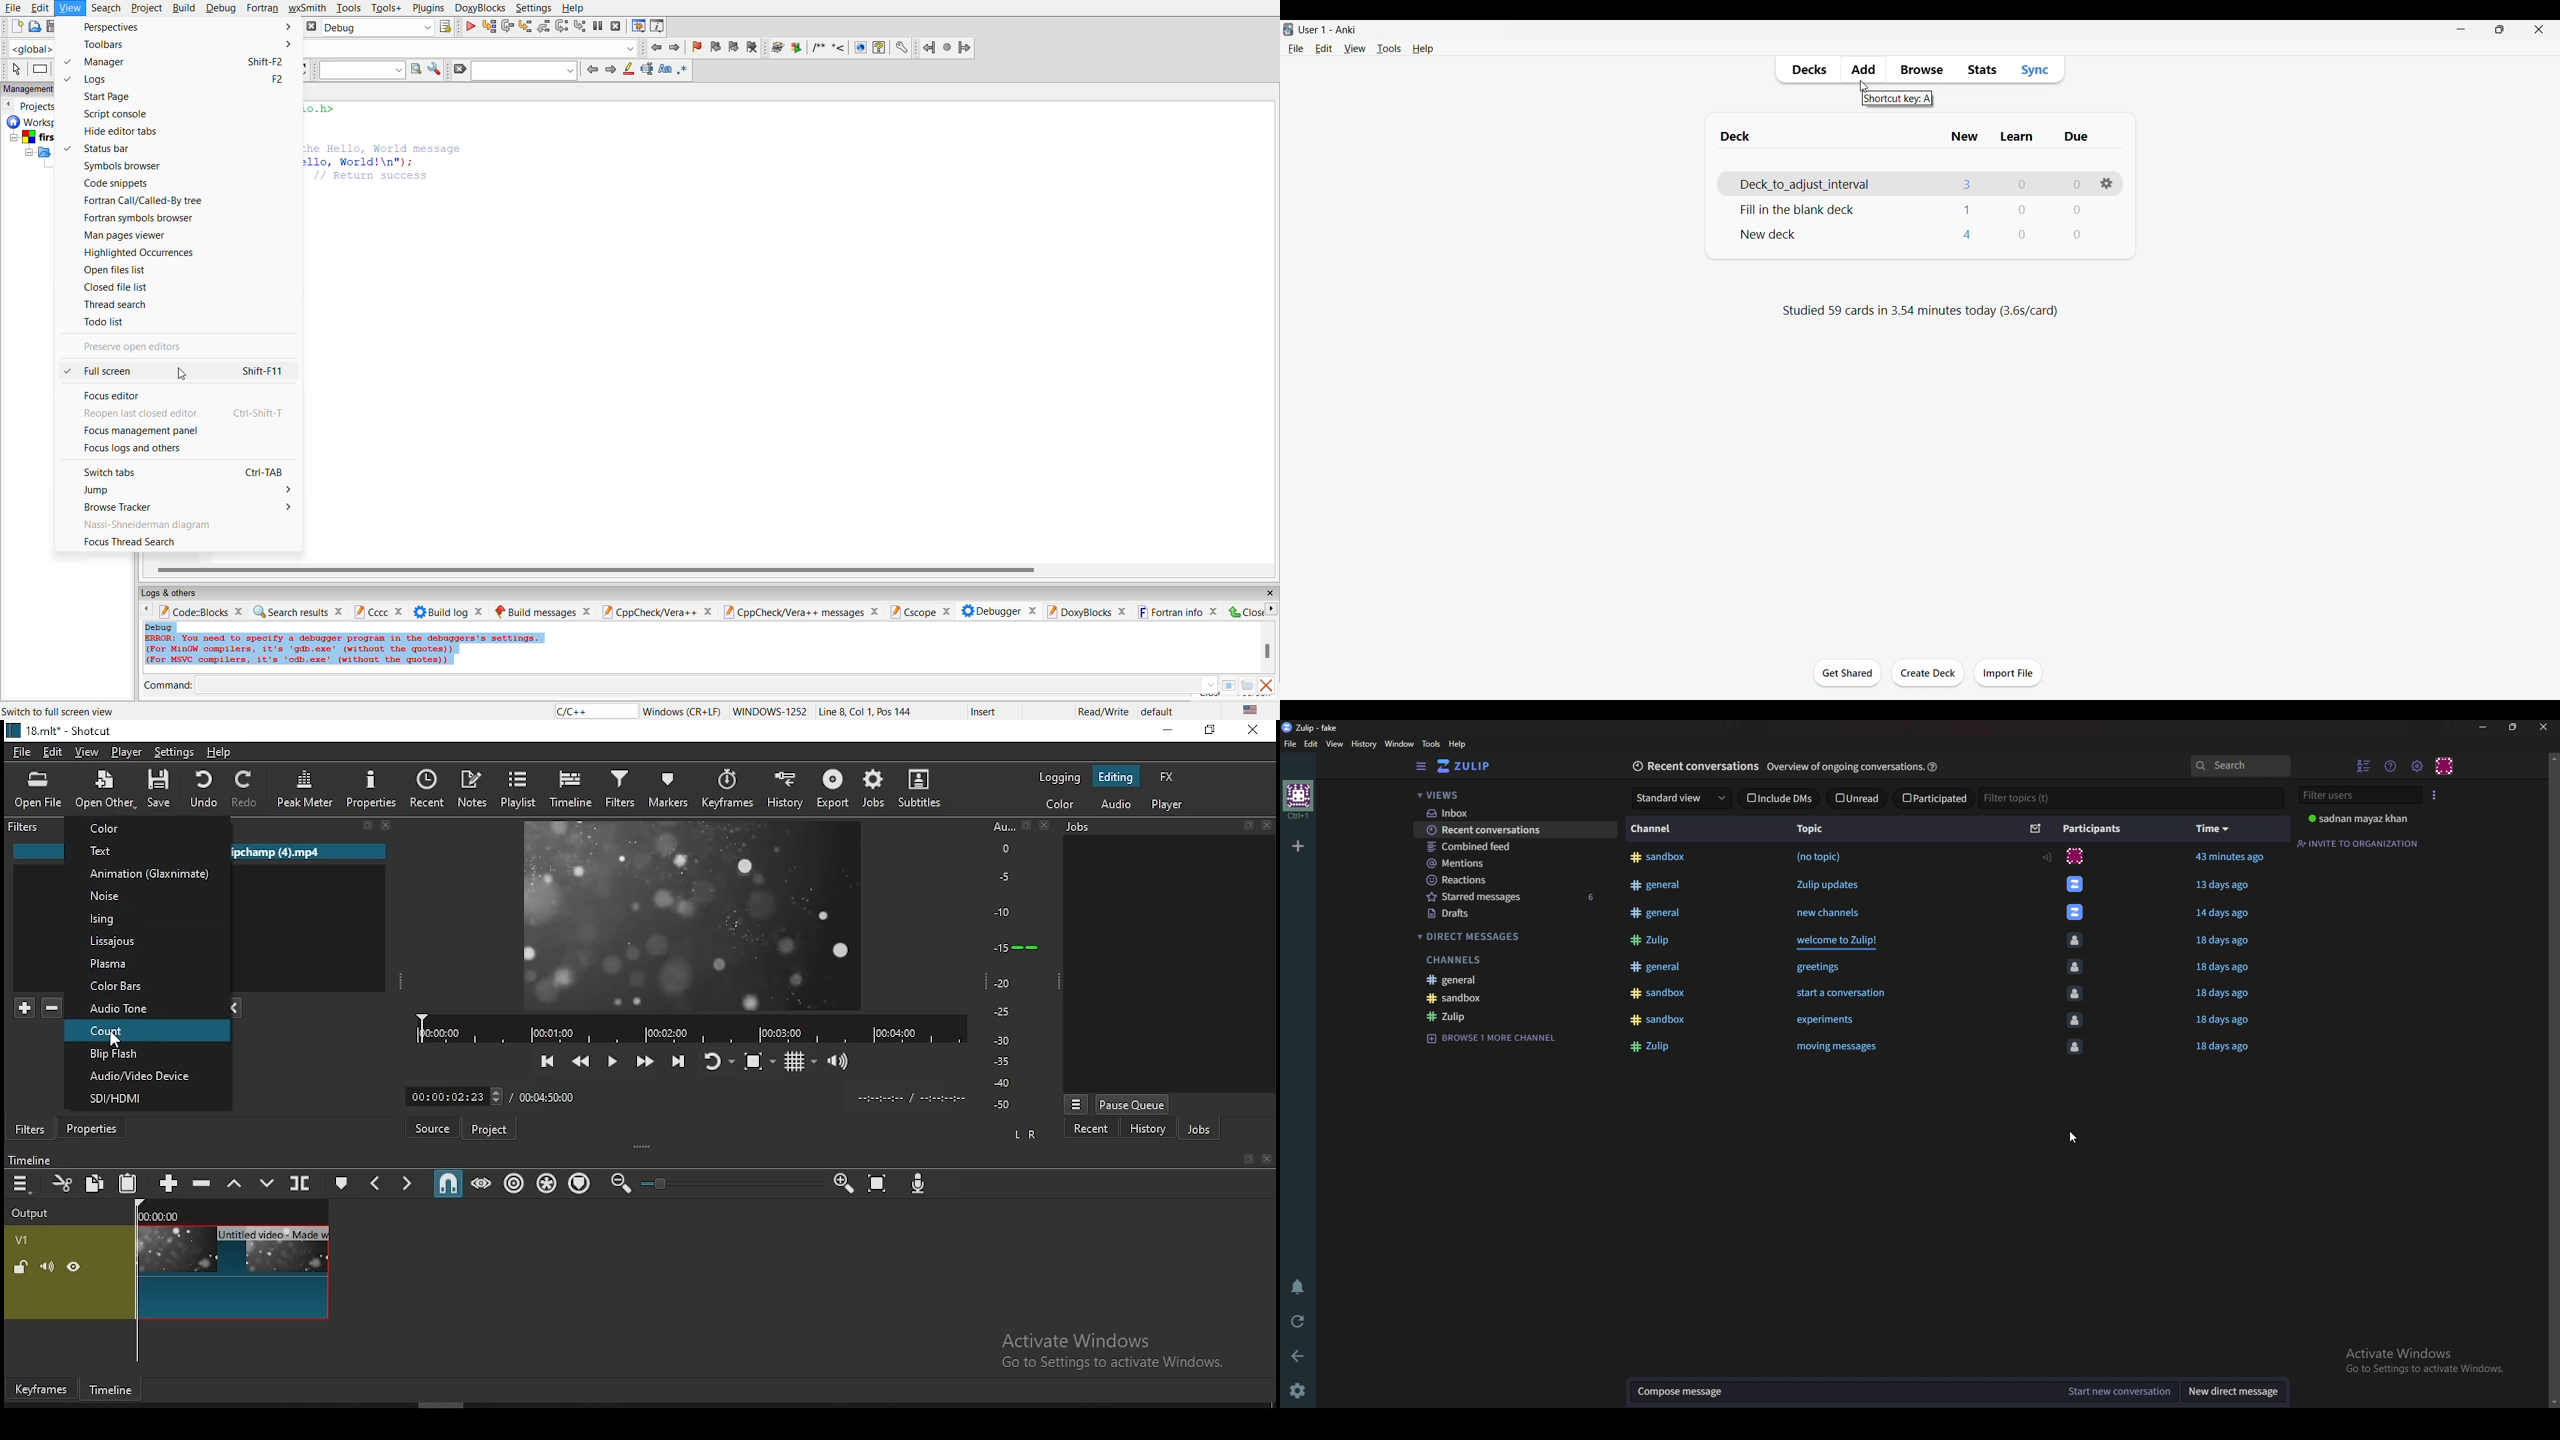 This screenshot has height=1456, width=2576. Describe the element at coordinates (2021, 186) in the screenshot. I see `Details specific to each column and deck` at that location.